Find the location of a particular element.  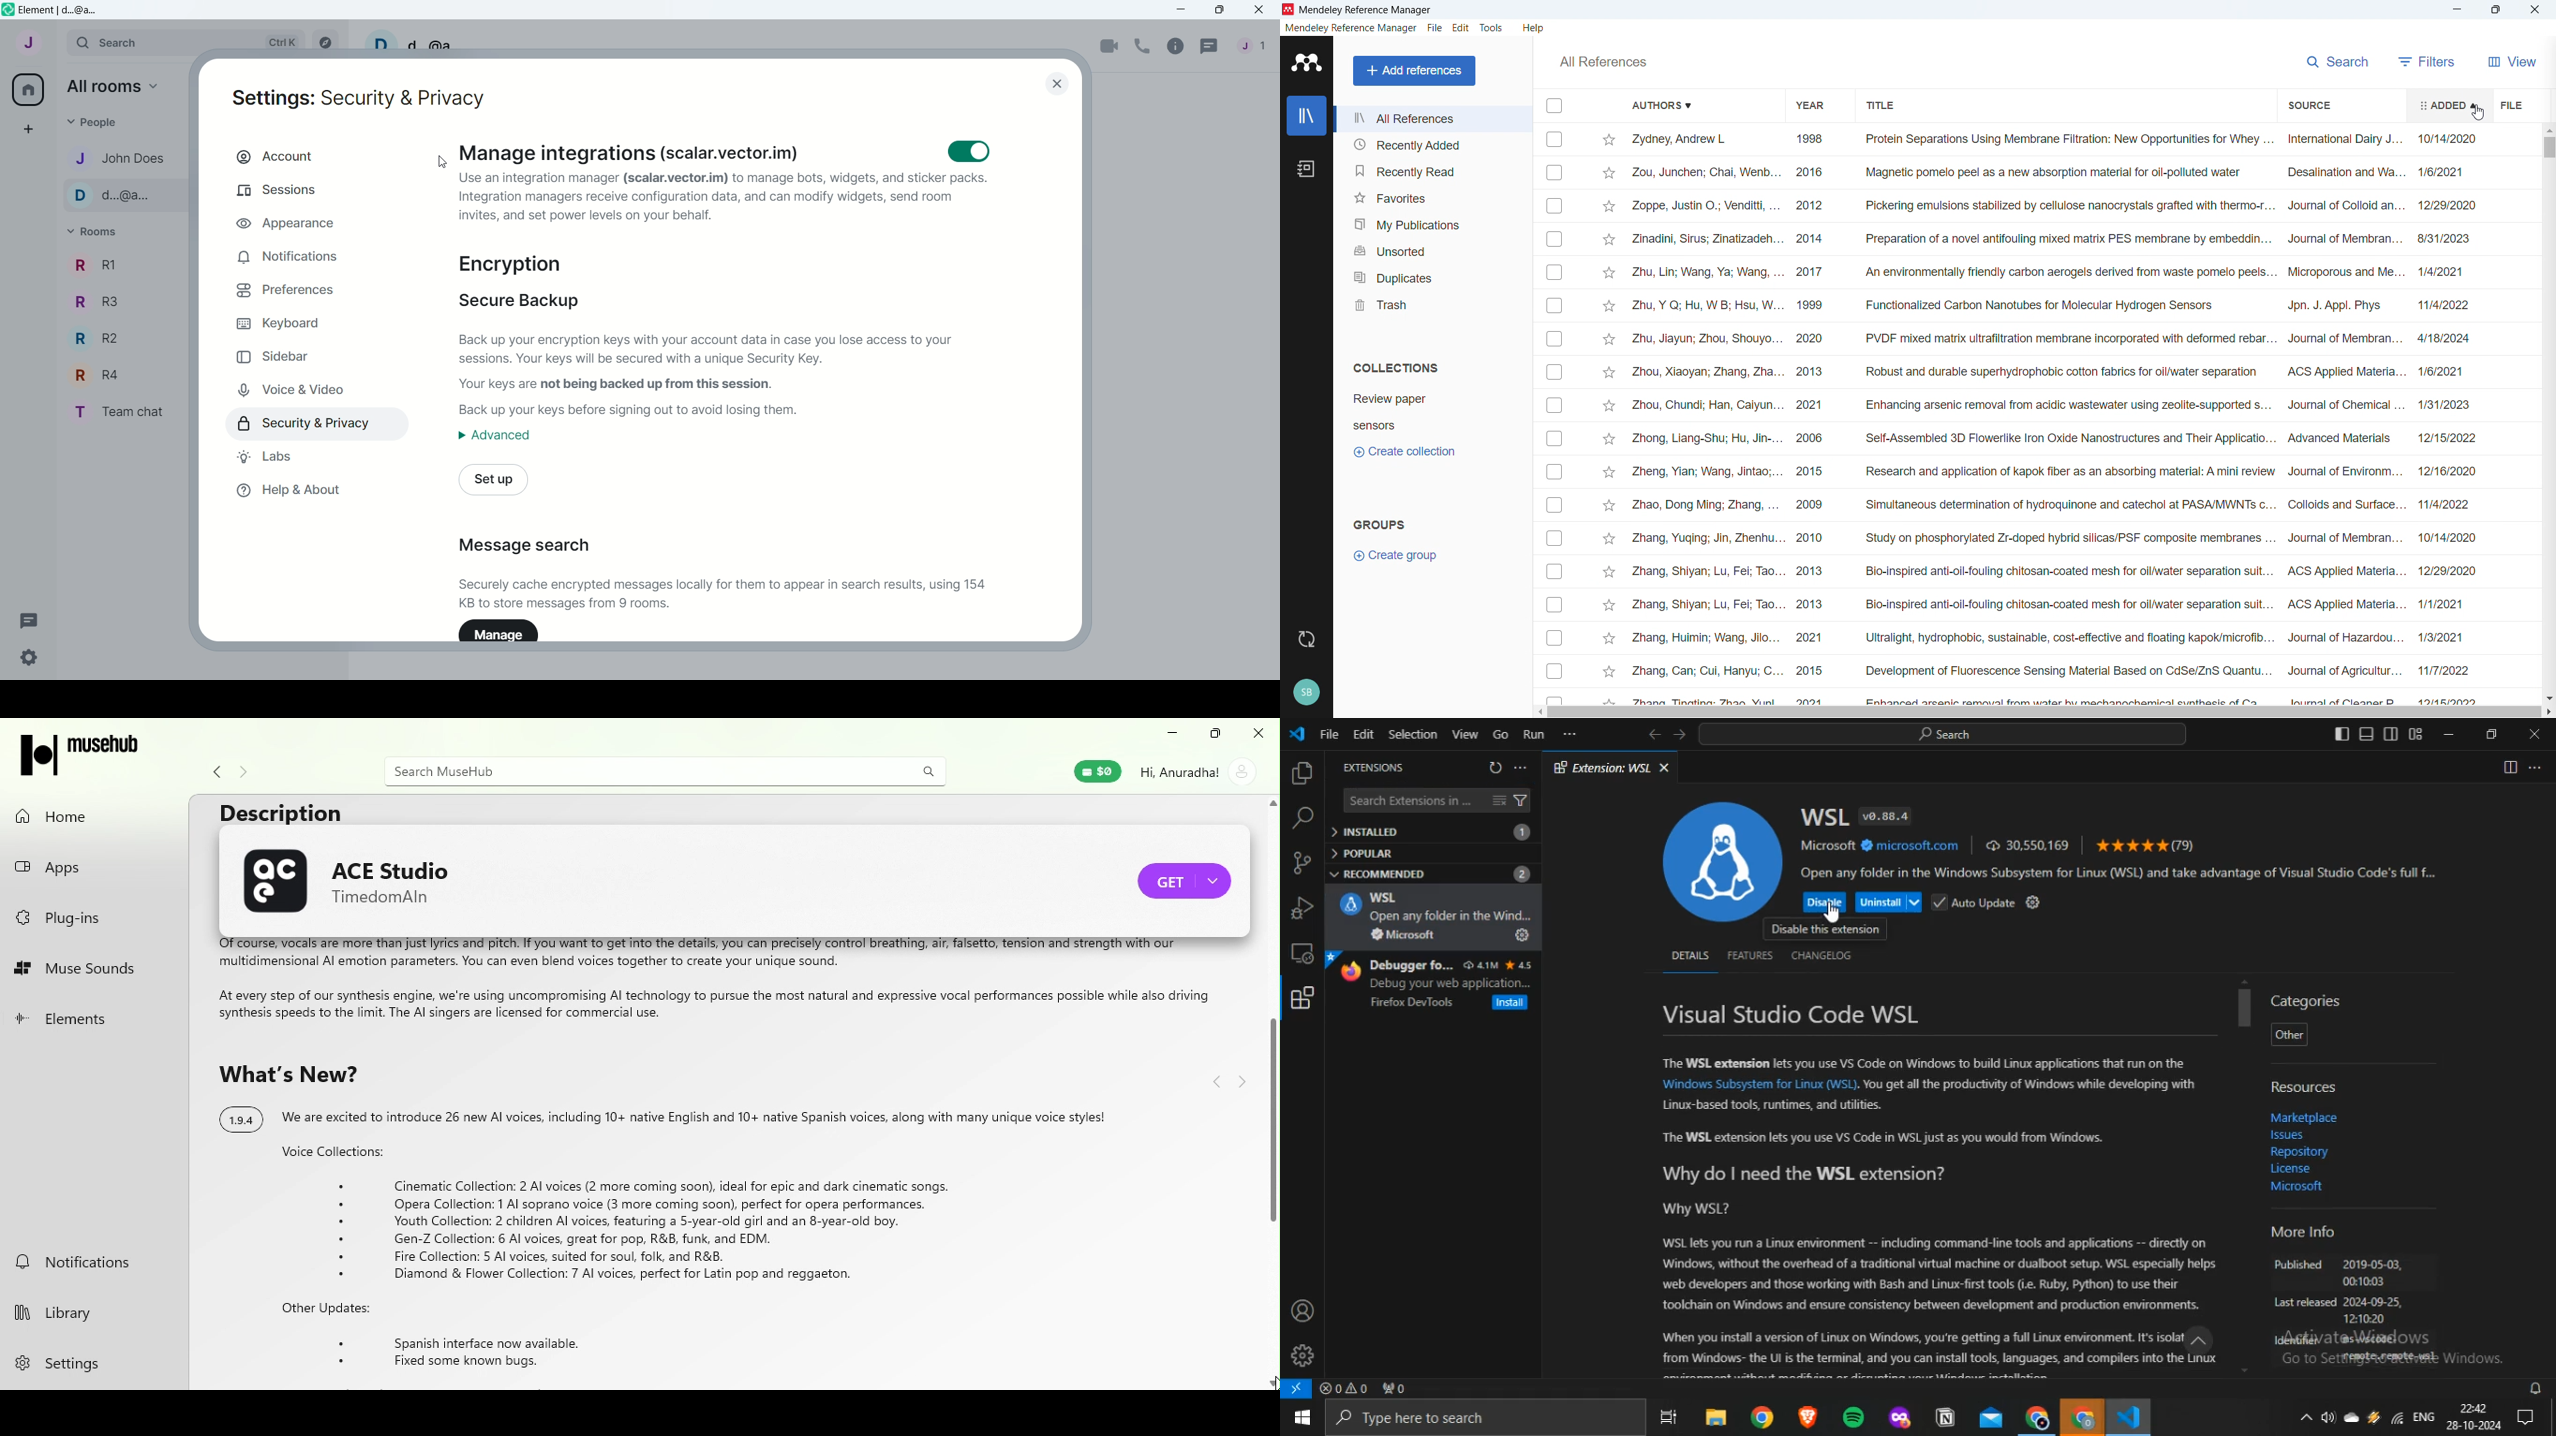

EXTENSIONS is located at coordinates (1372, 769).